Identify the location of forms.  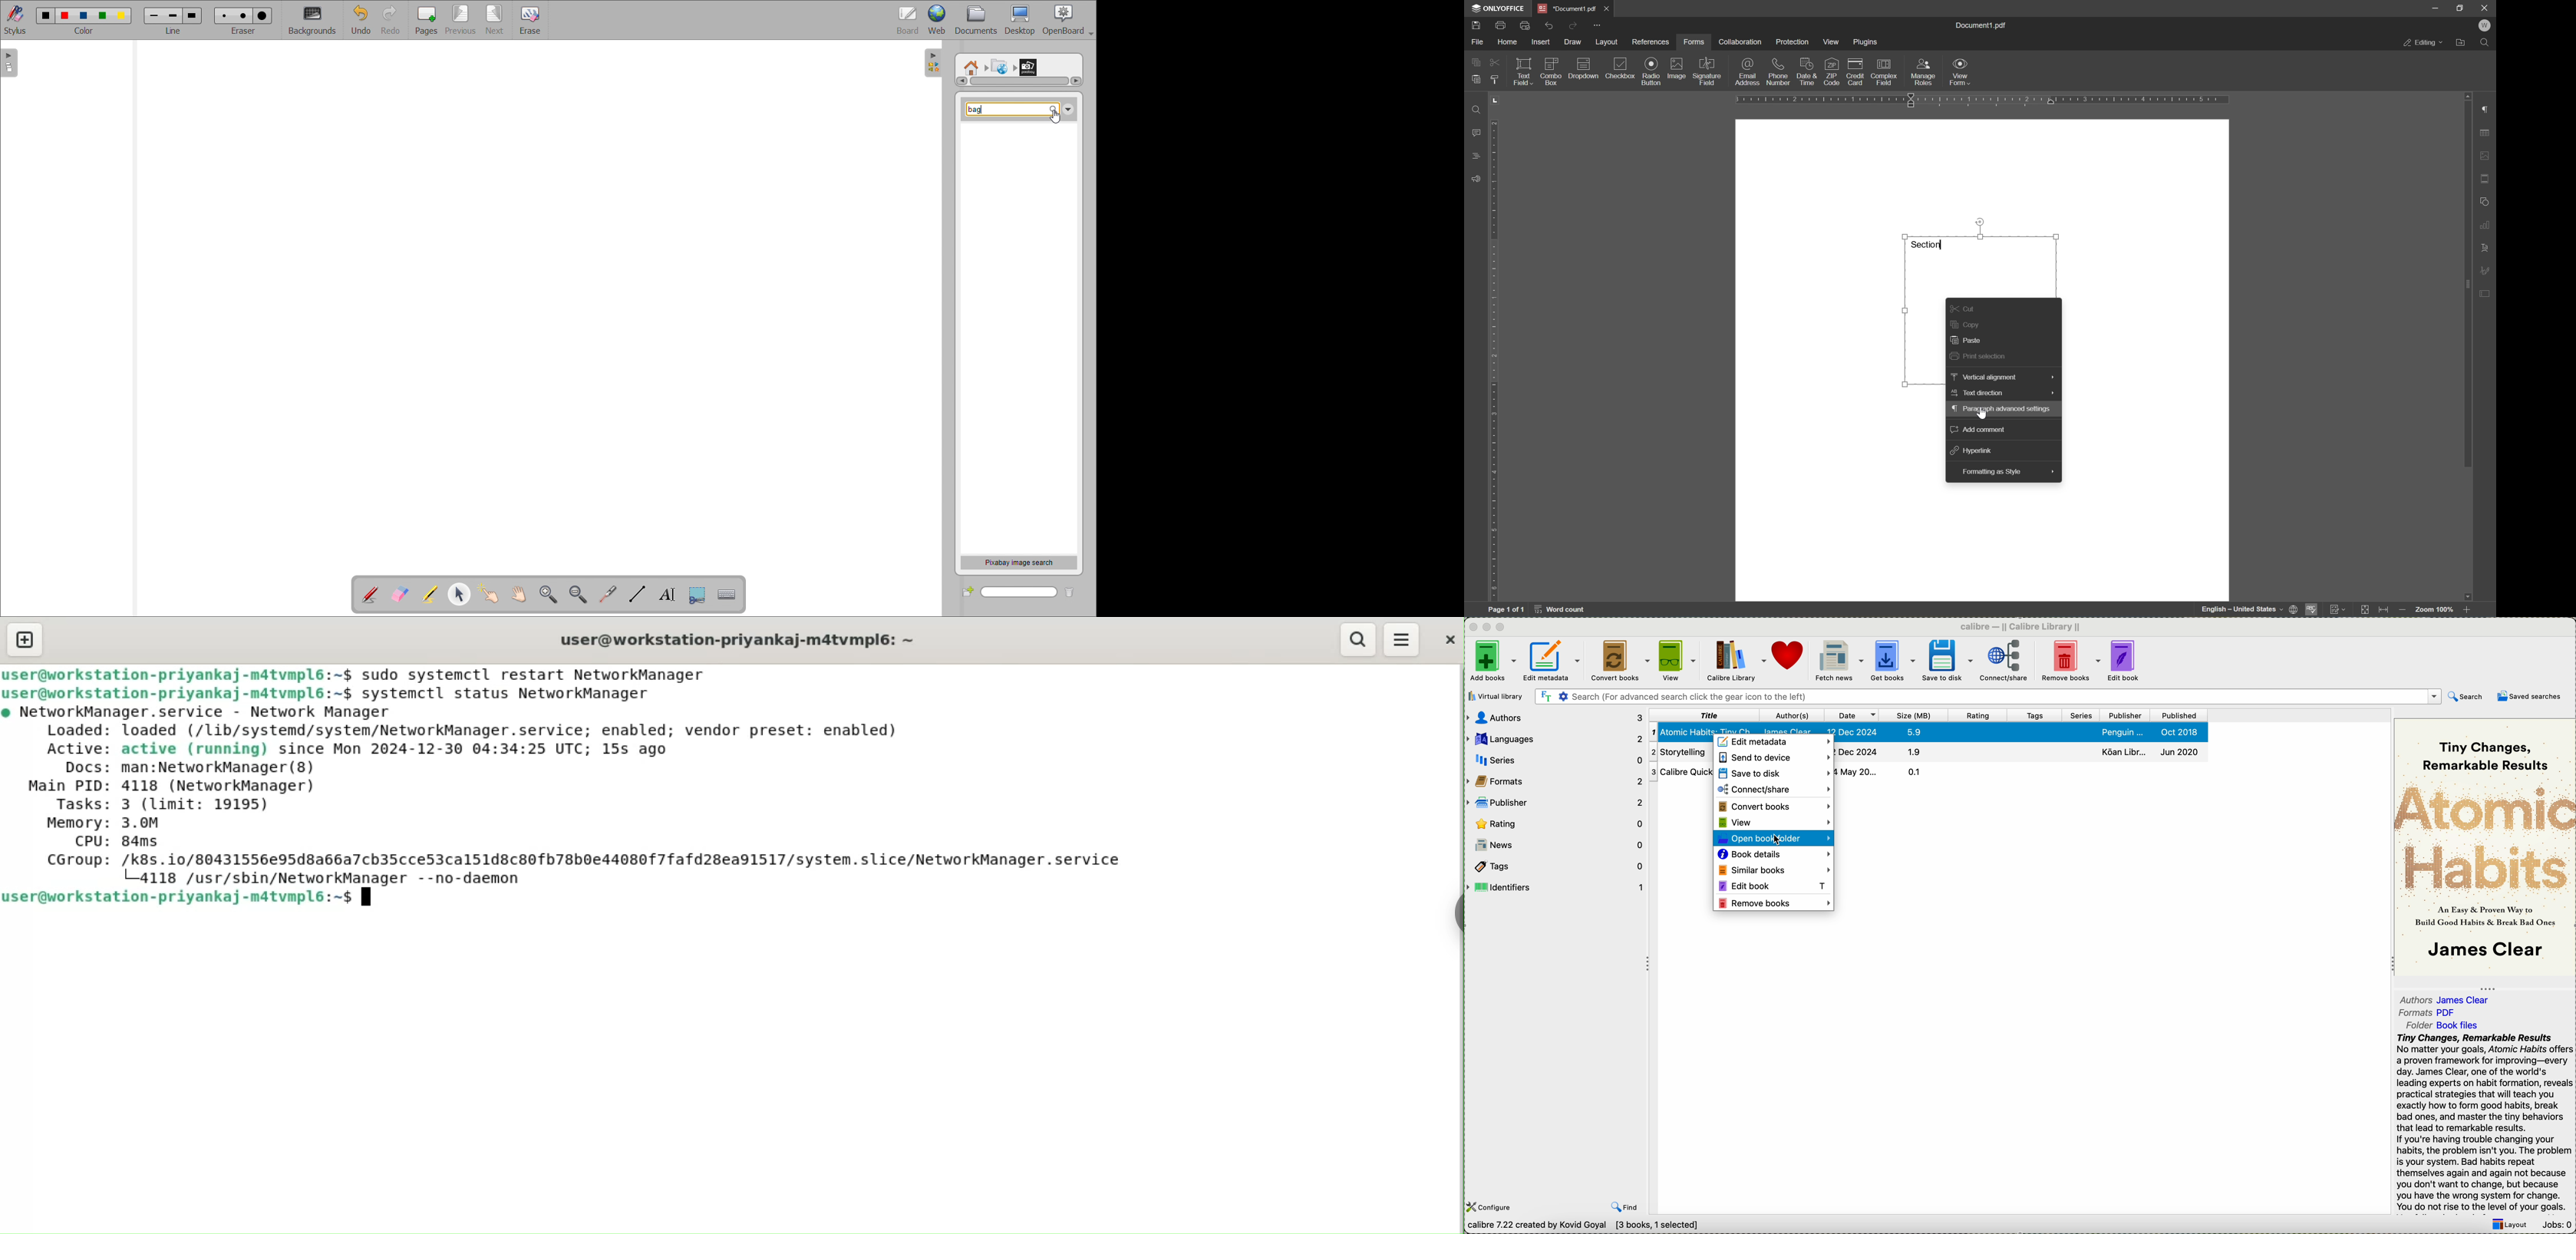
(1696, 41).